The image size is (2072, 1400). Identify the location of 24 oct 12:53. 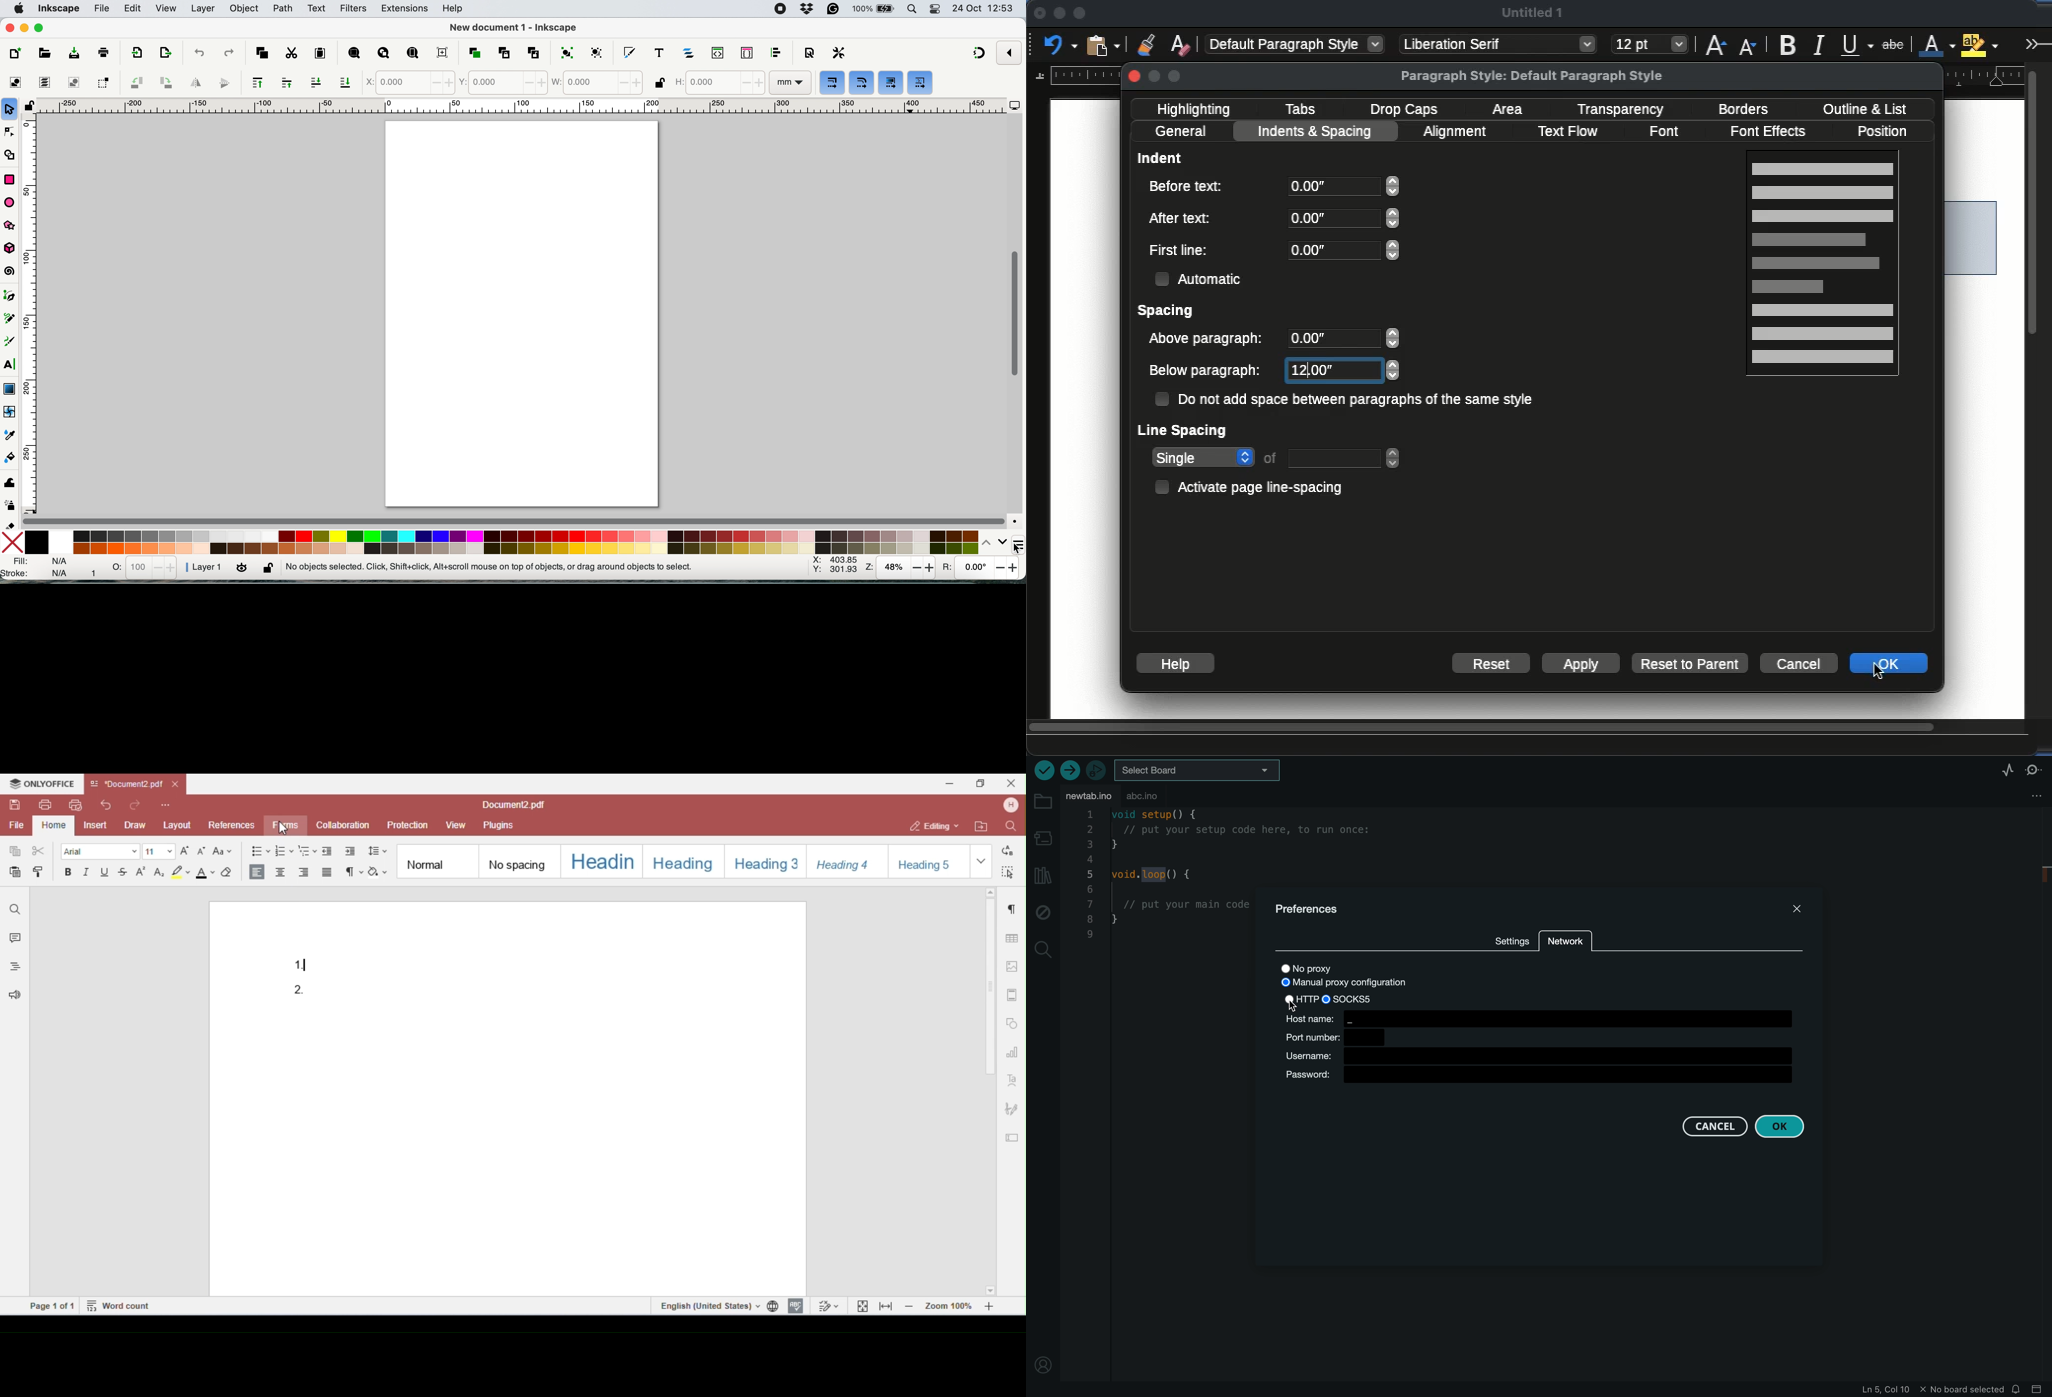
(984, 10).